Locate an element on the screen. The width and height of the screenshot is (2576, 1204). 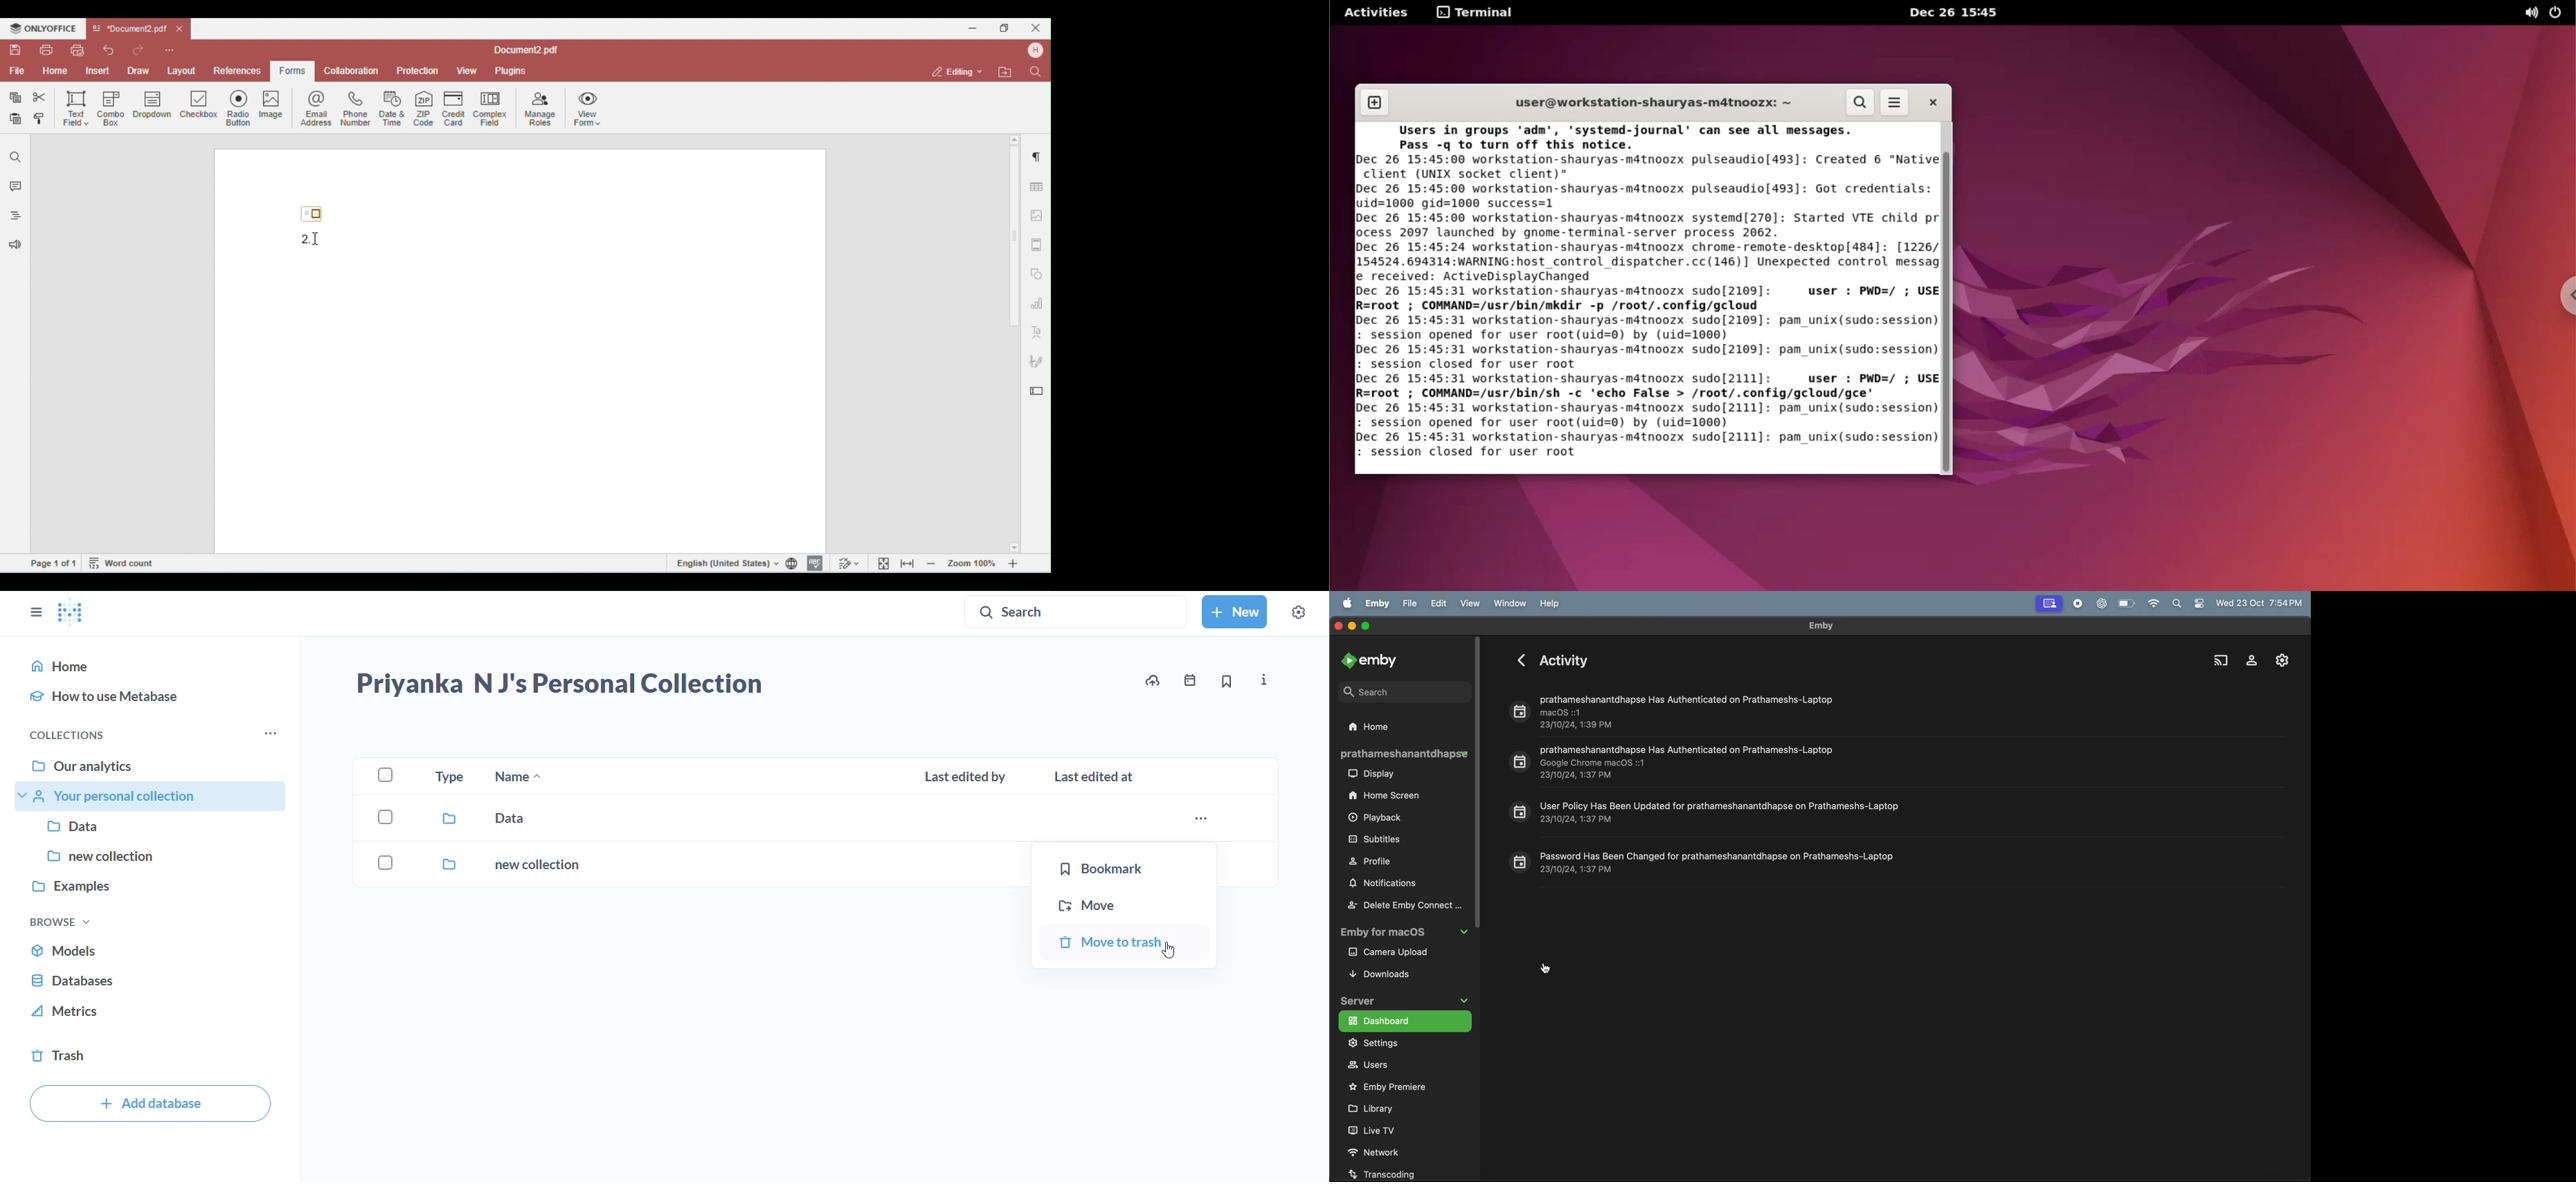
server is located at coordinates (1407, 998).